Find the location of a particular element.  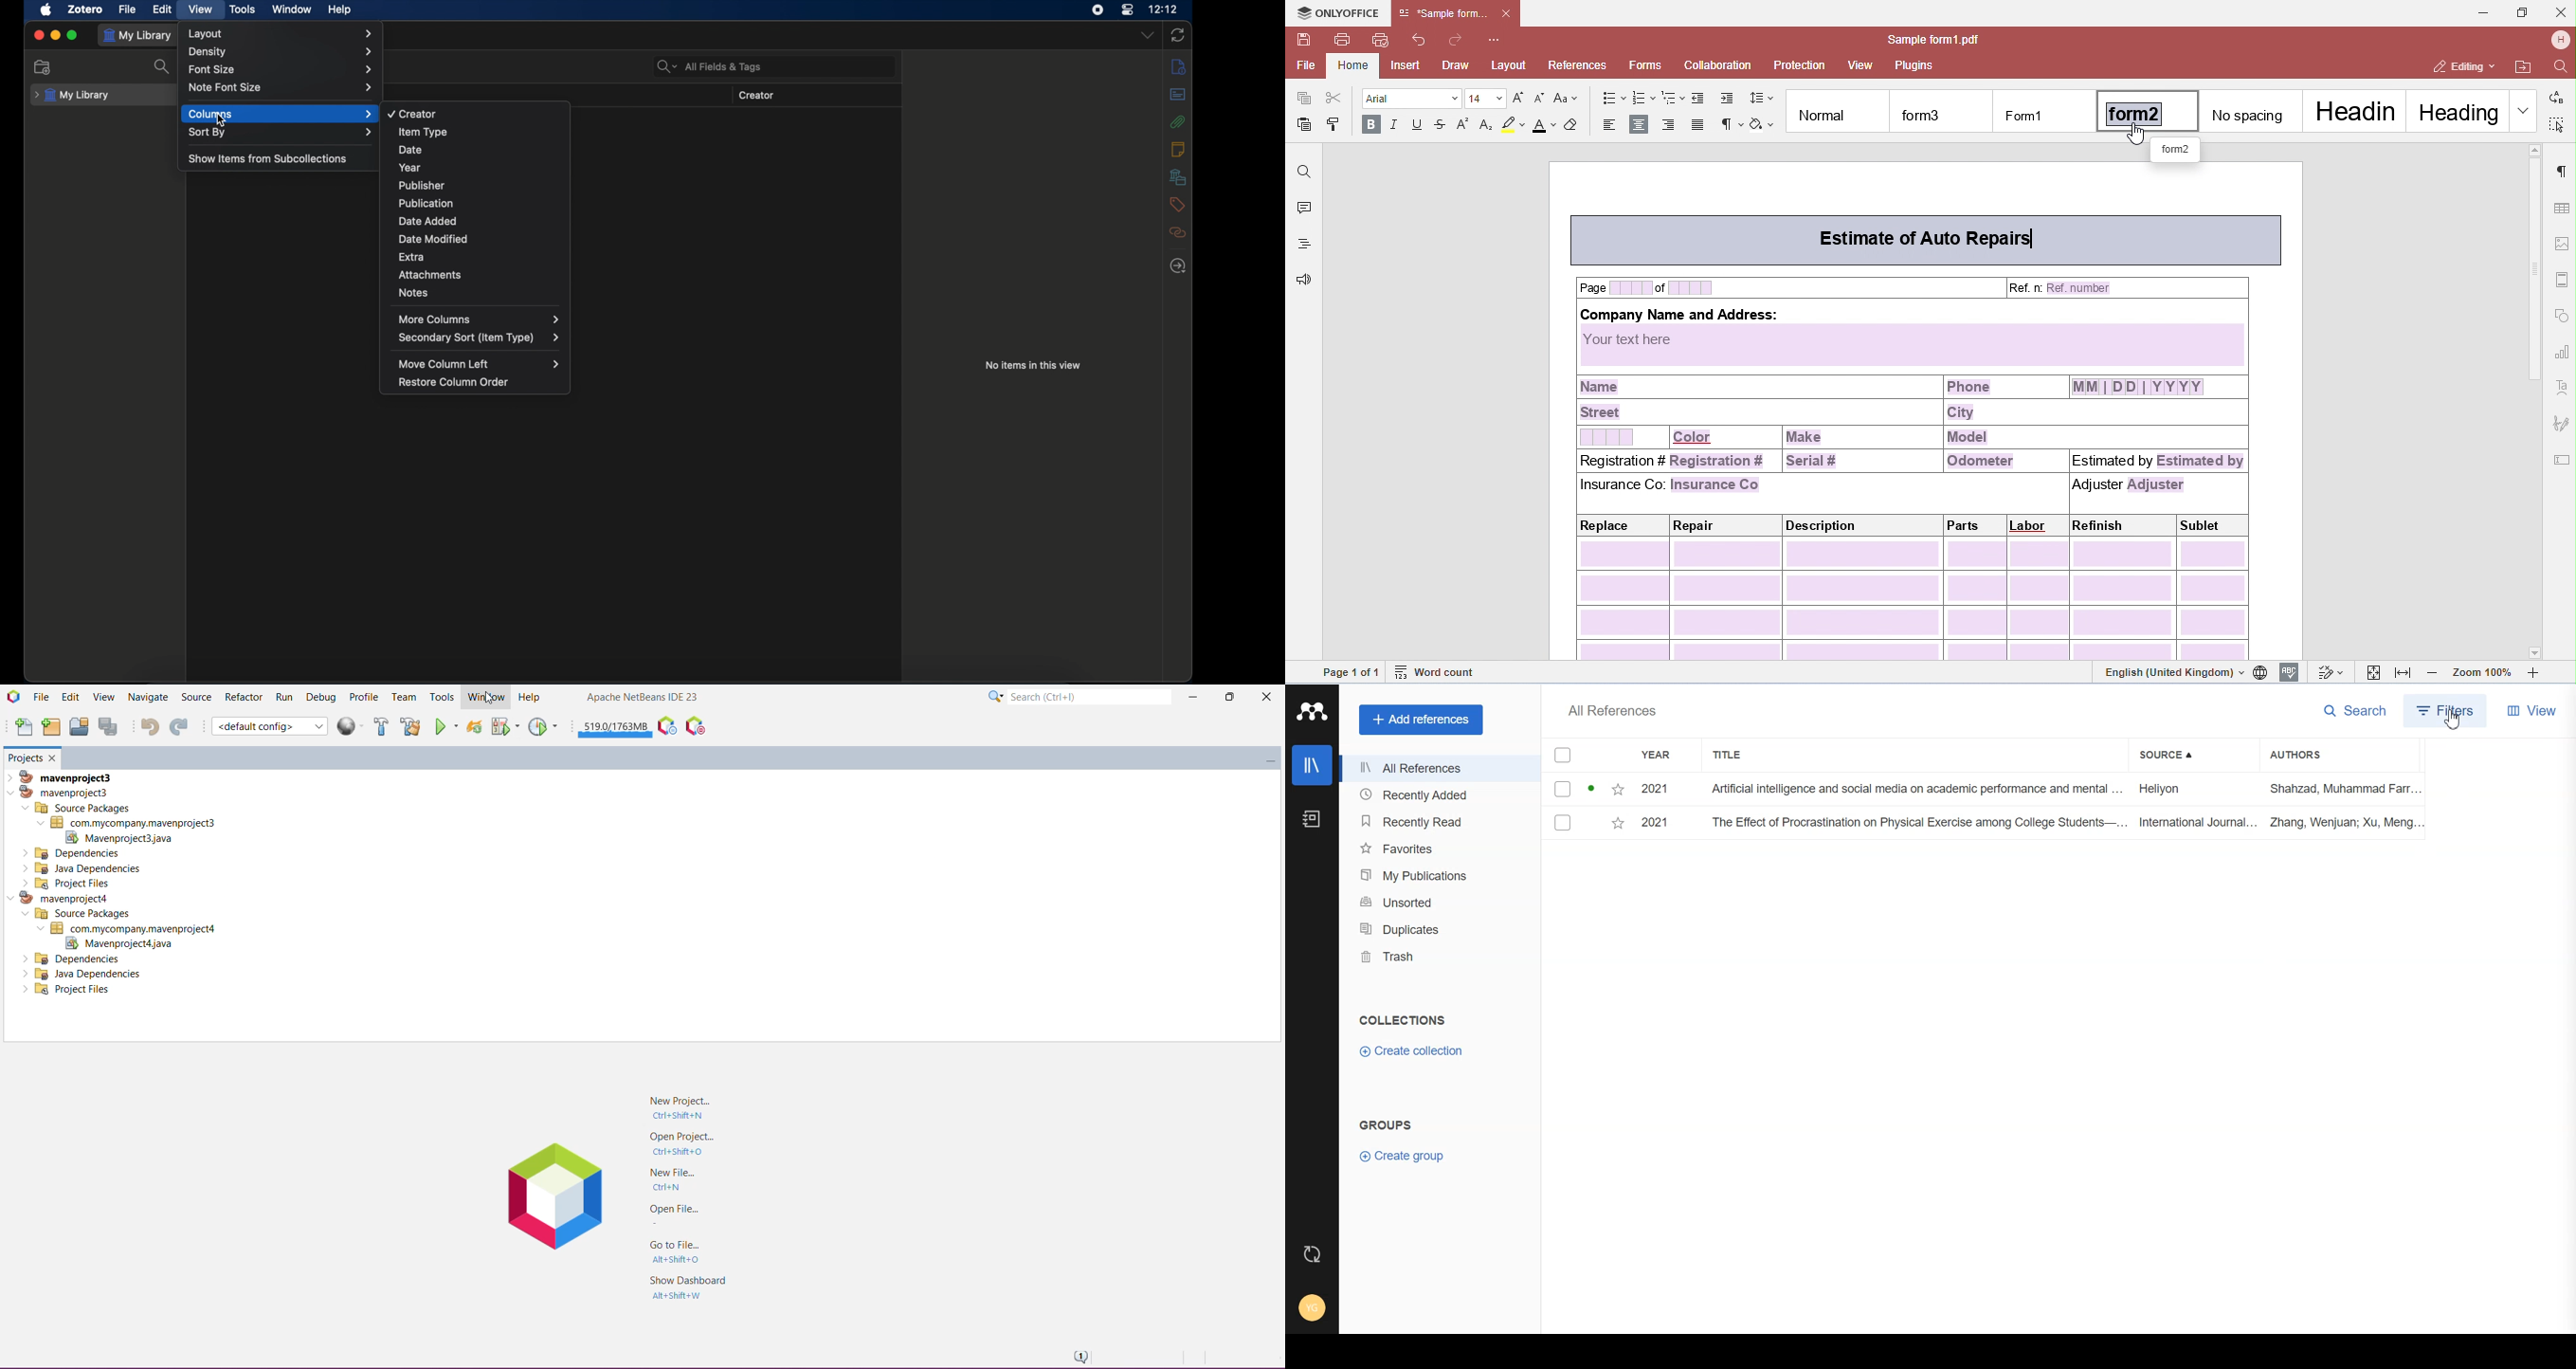

restore column order is located at coordinates (455, 382).